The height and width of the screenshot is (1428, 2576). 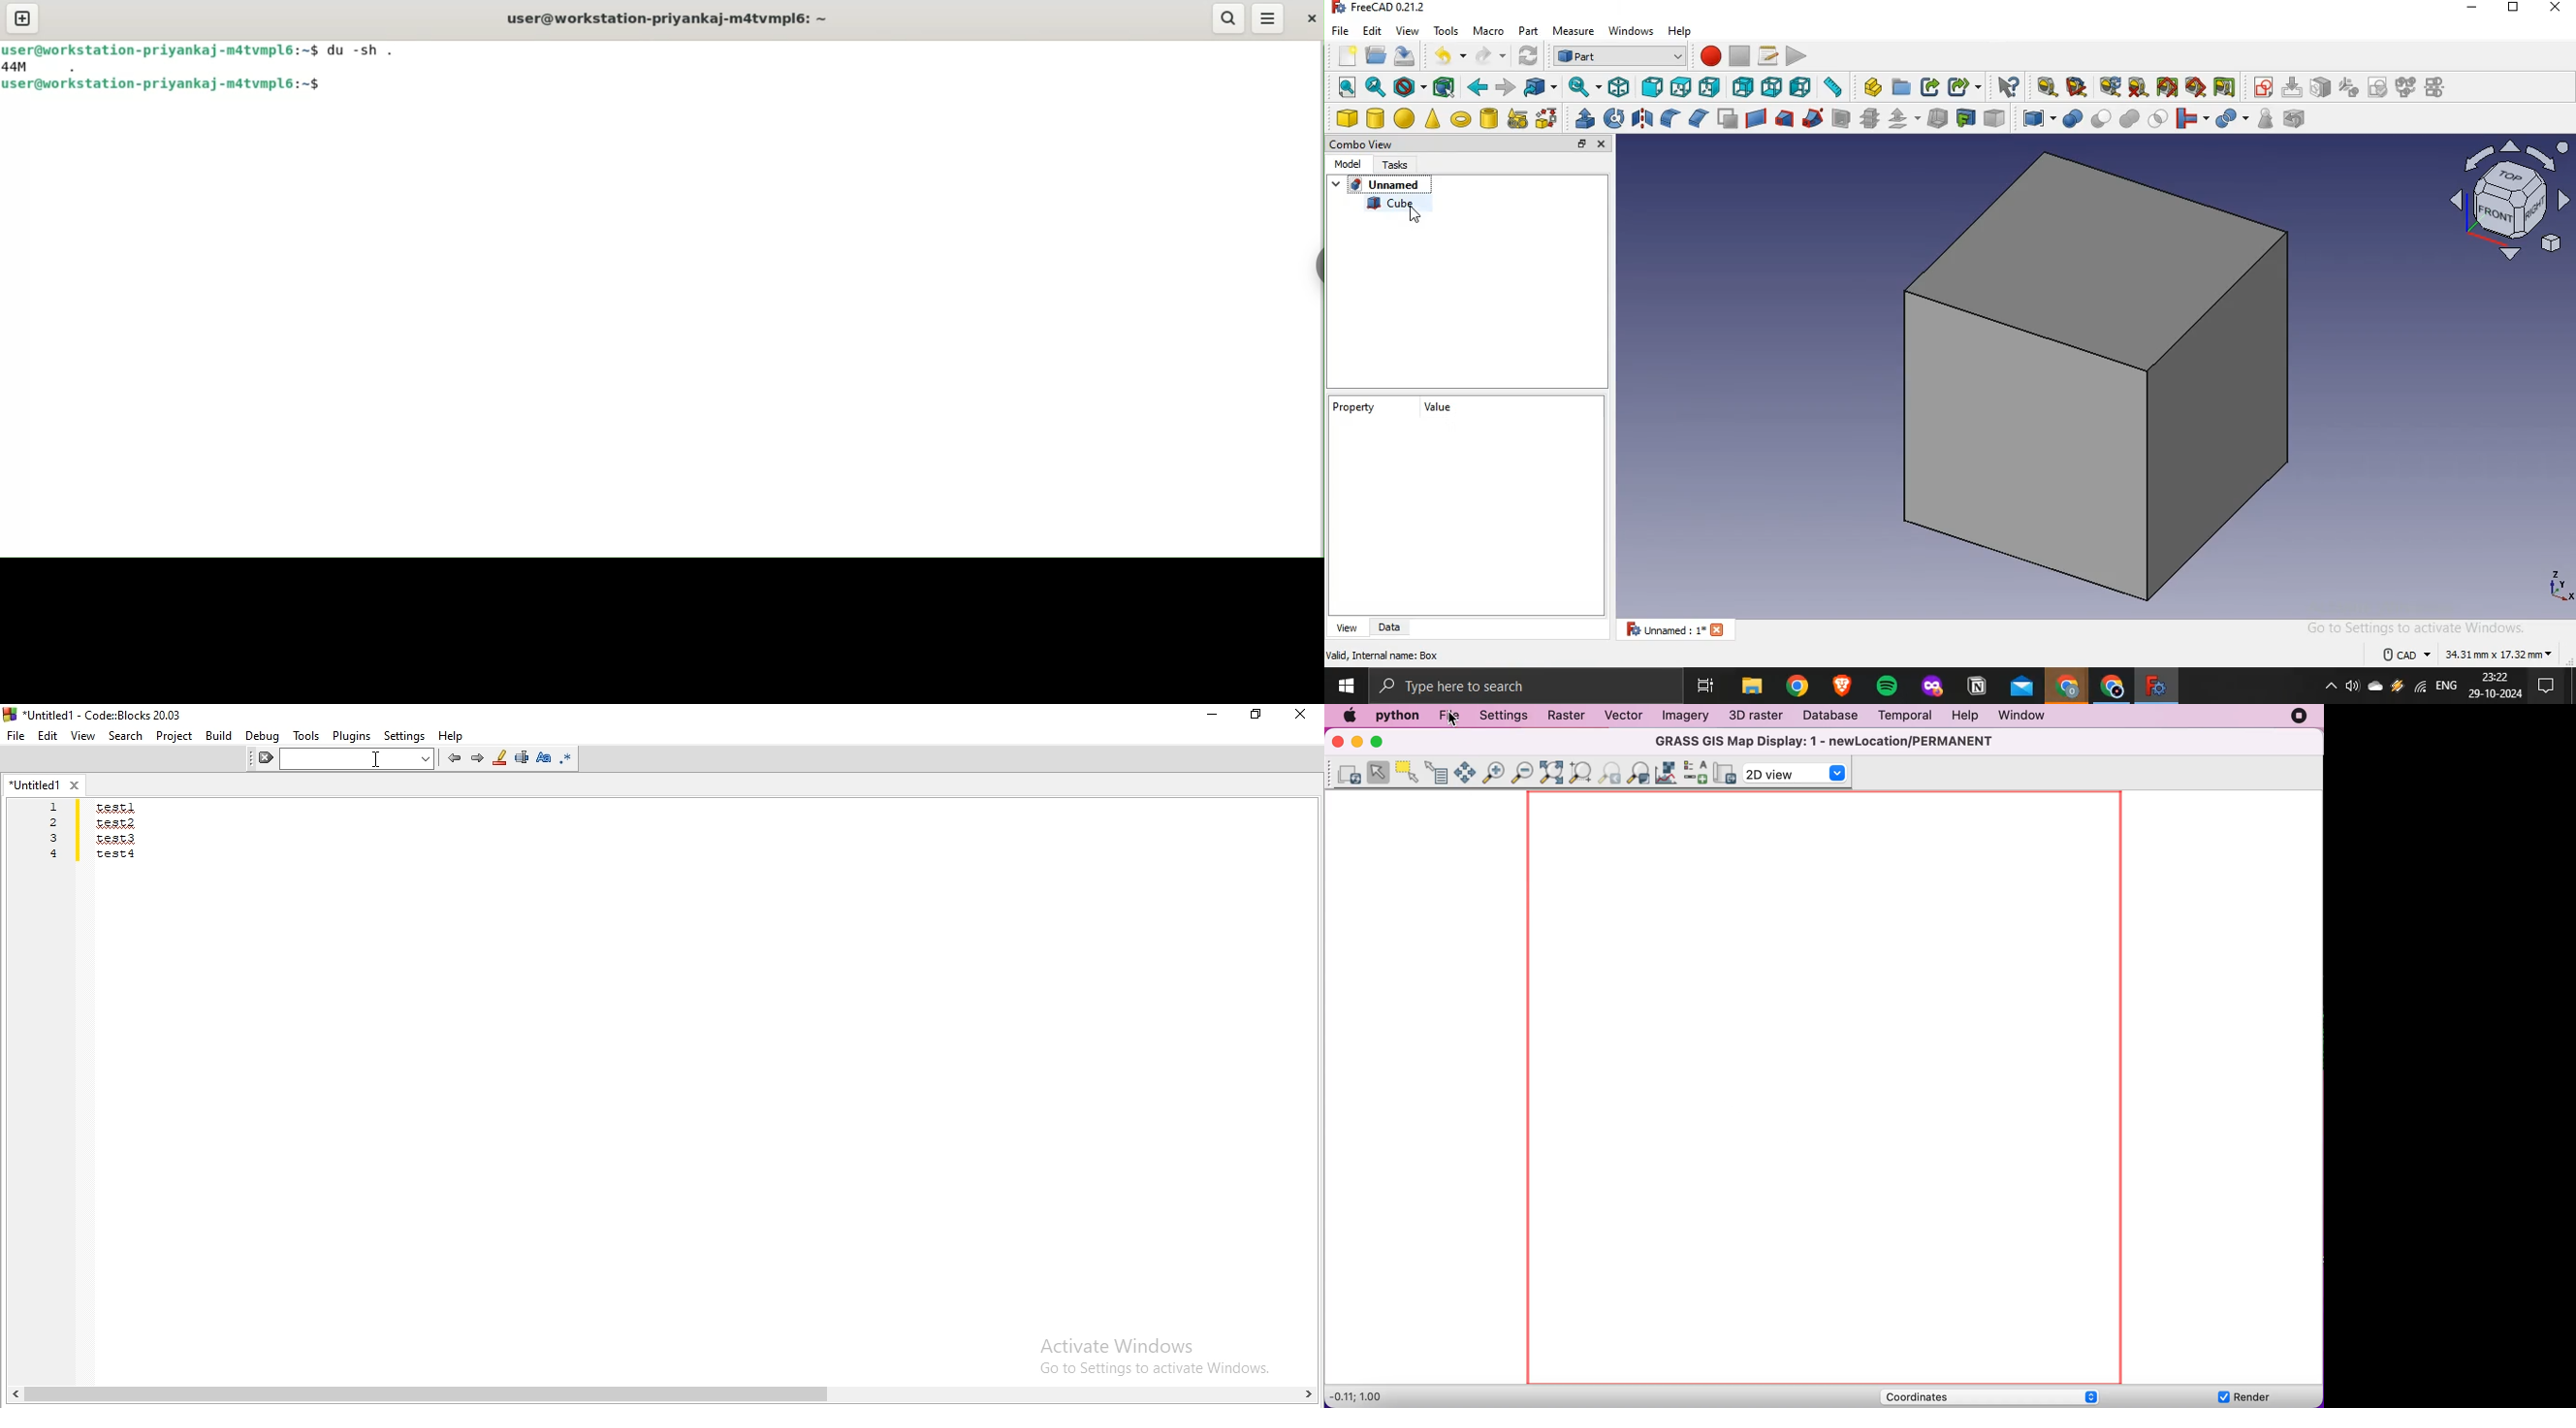 What do you see at coordinates (117, 838) in the screenshot?
I see `test3` at bounding box center [117, 838].